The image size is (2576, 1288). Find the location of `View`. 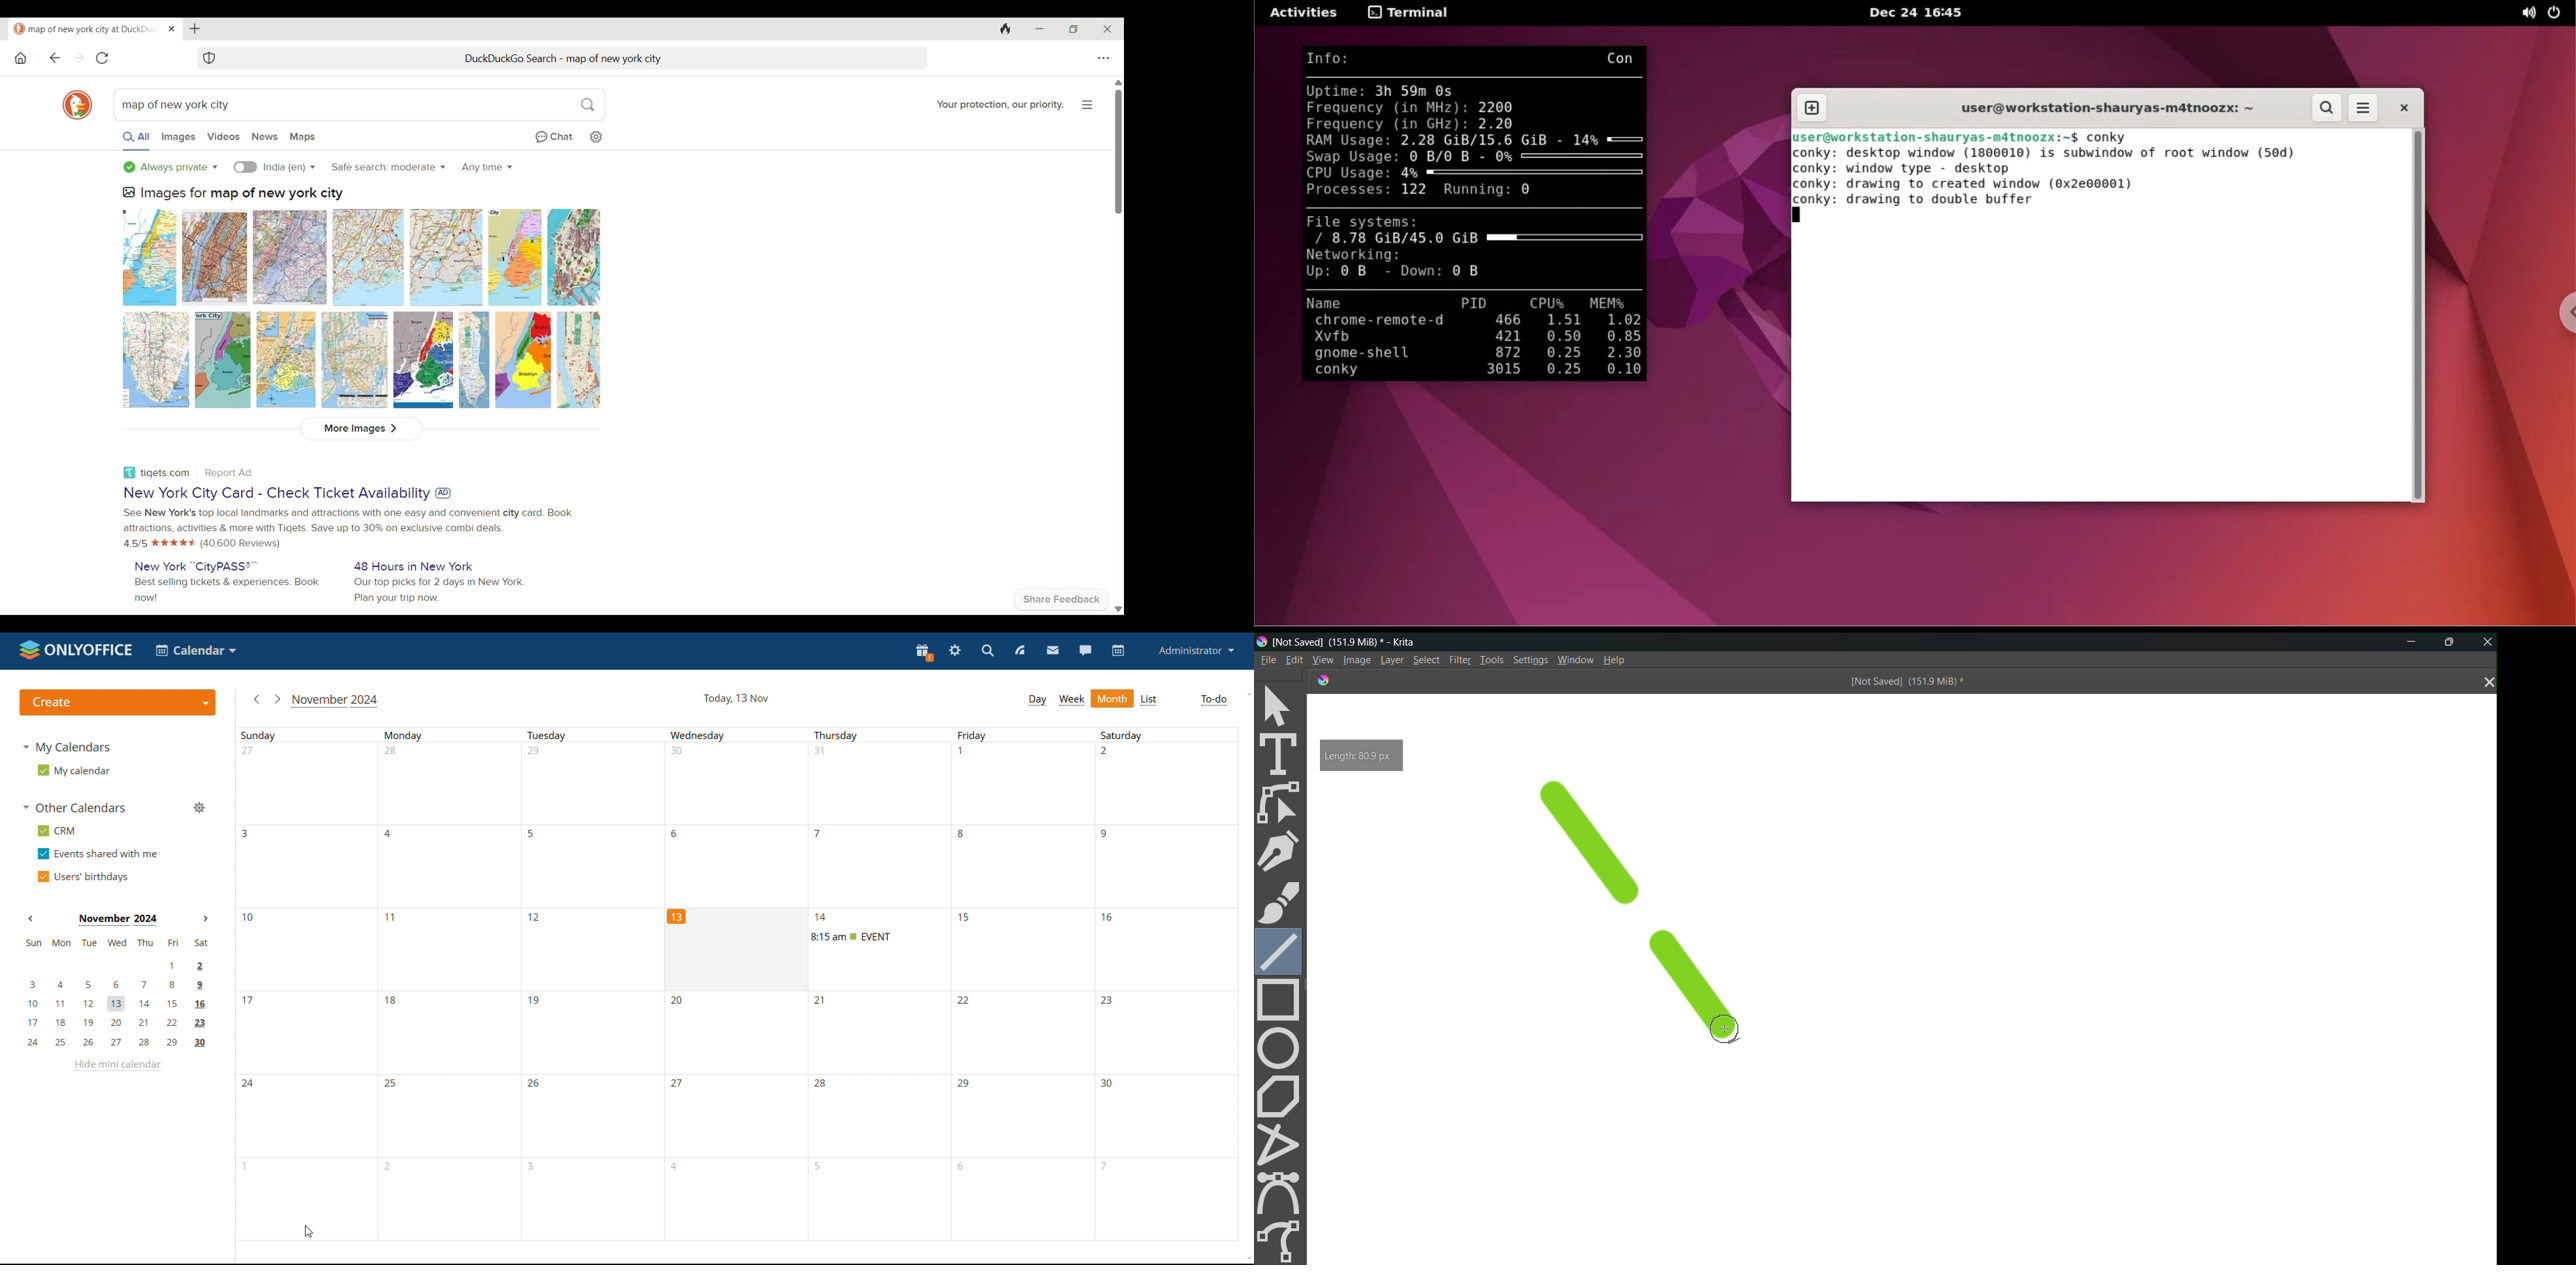

View is located at coordinates (1321, 659).